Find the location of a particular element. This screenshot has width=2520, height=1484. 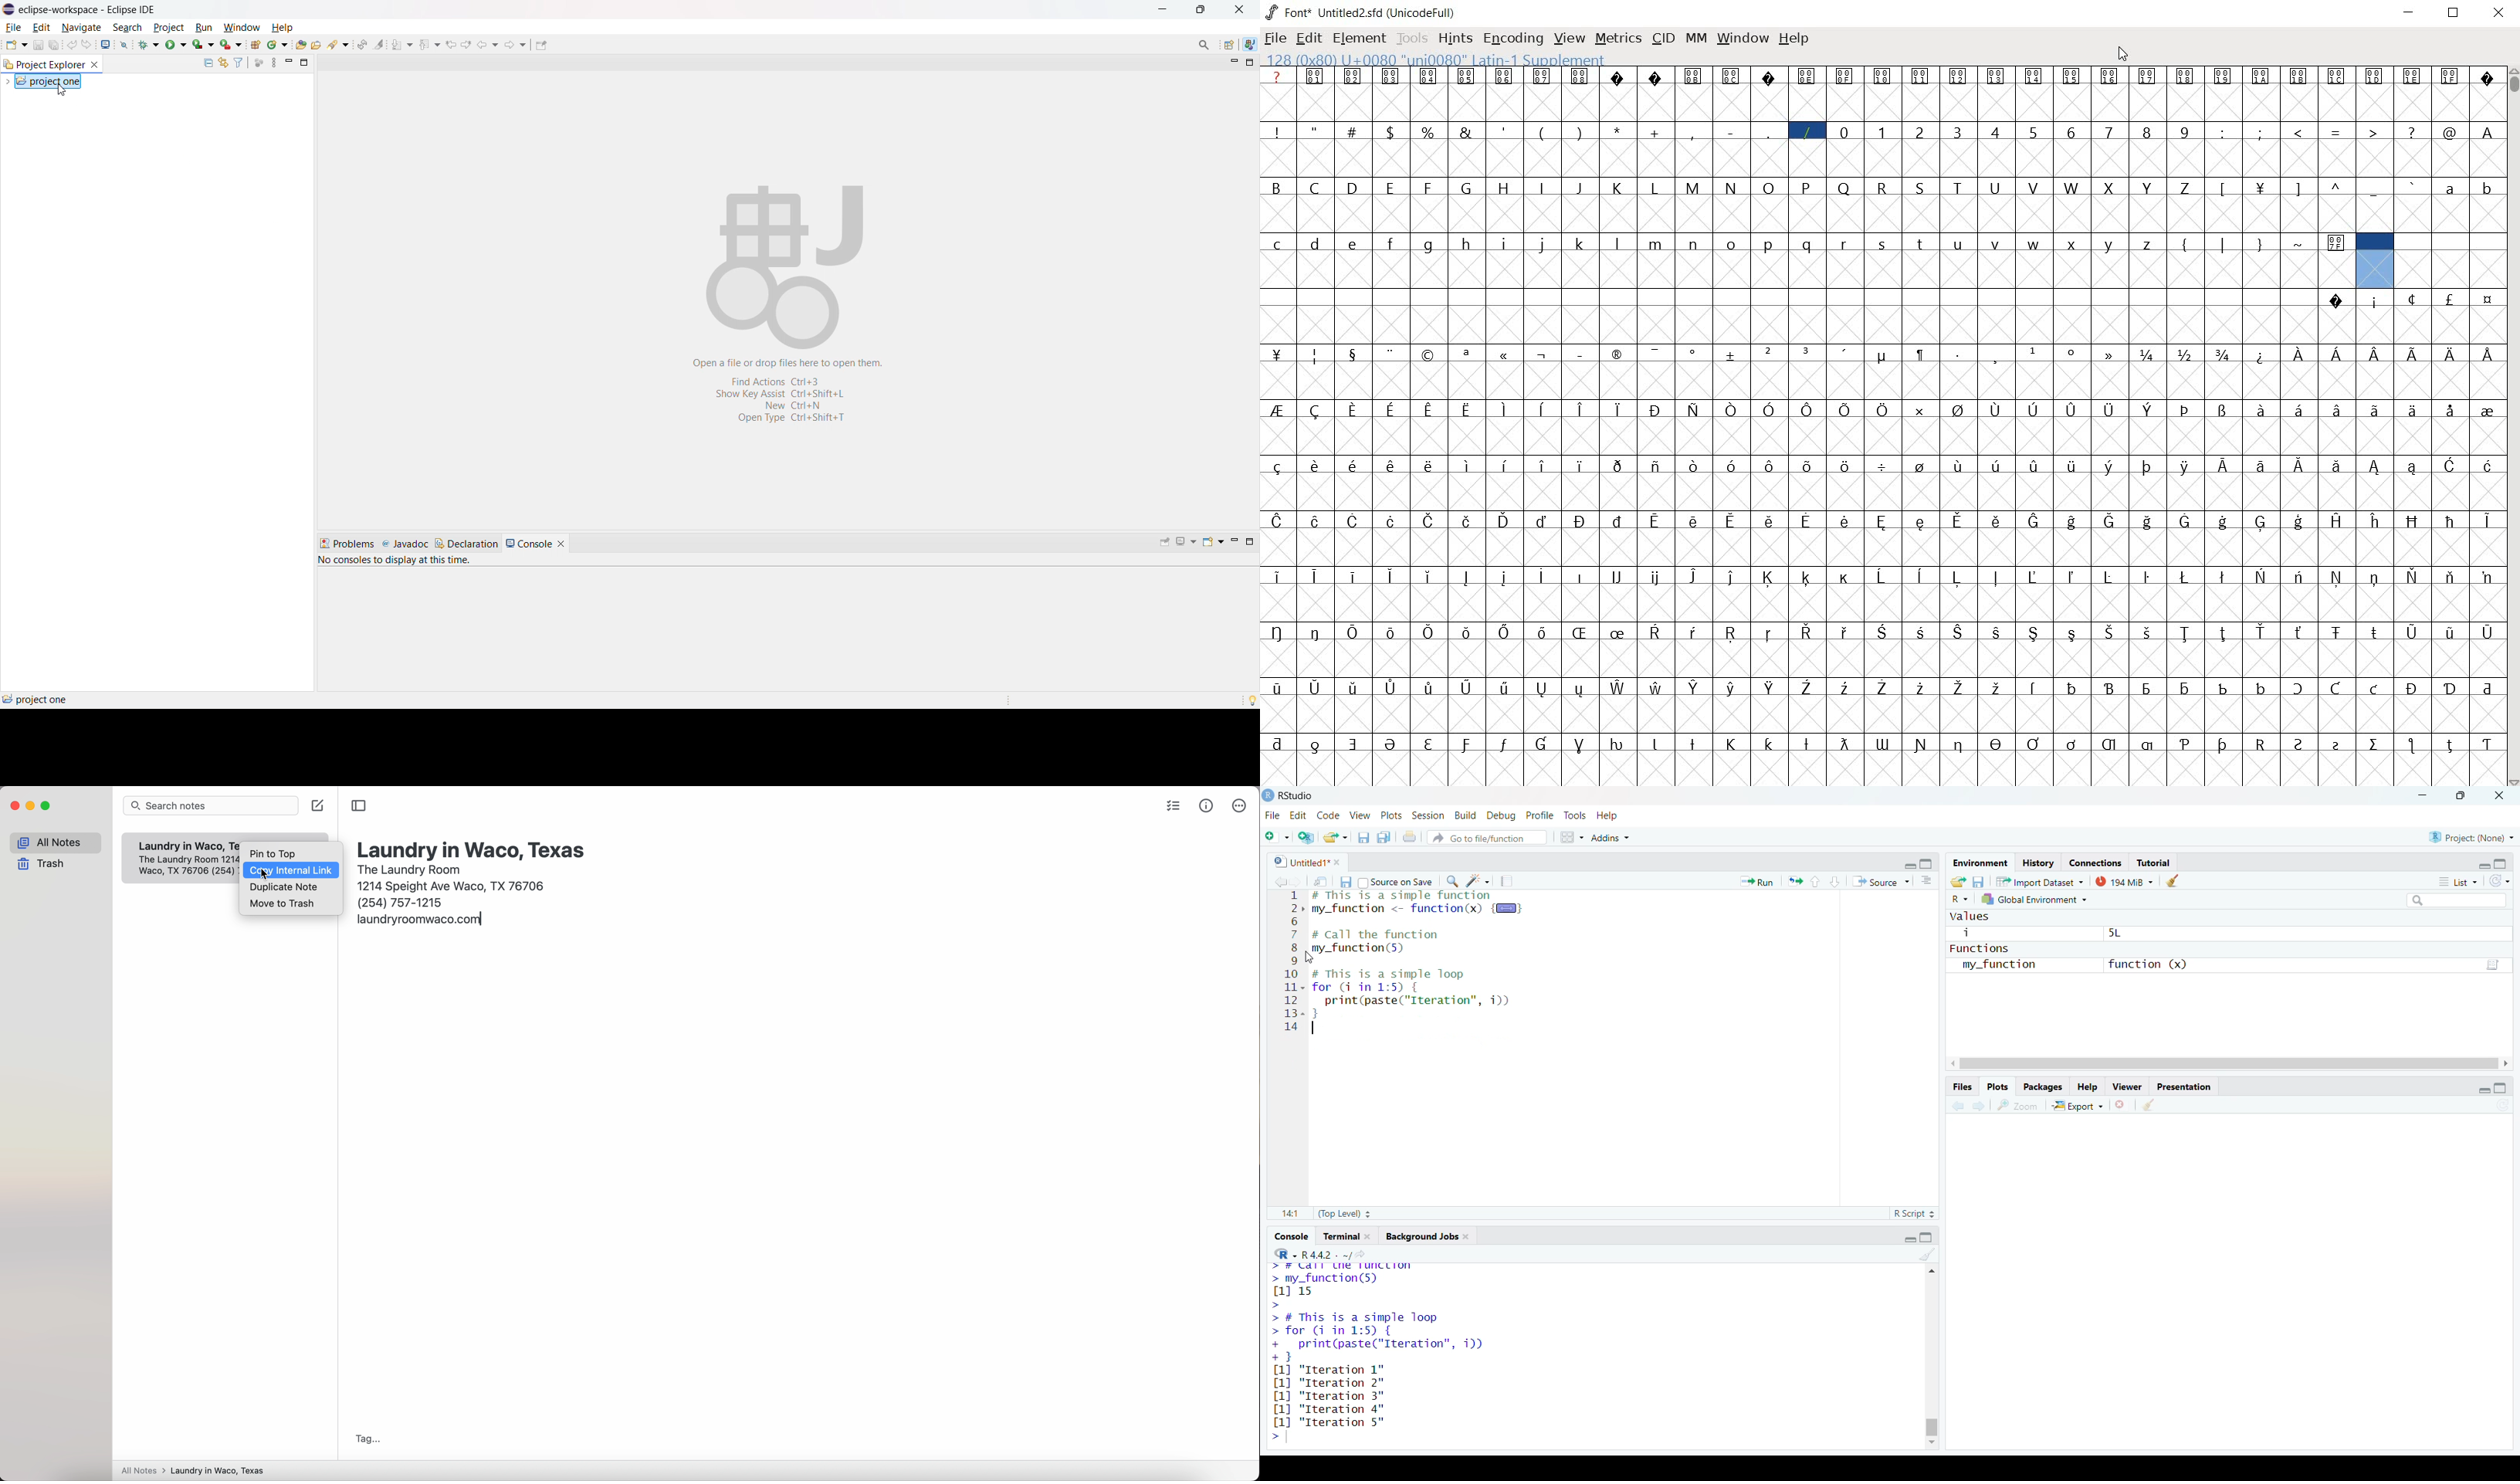

show key assist ctrl+shift+L is located at coordinates (777, 393).